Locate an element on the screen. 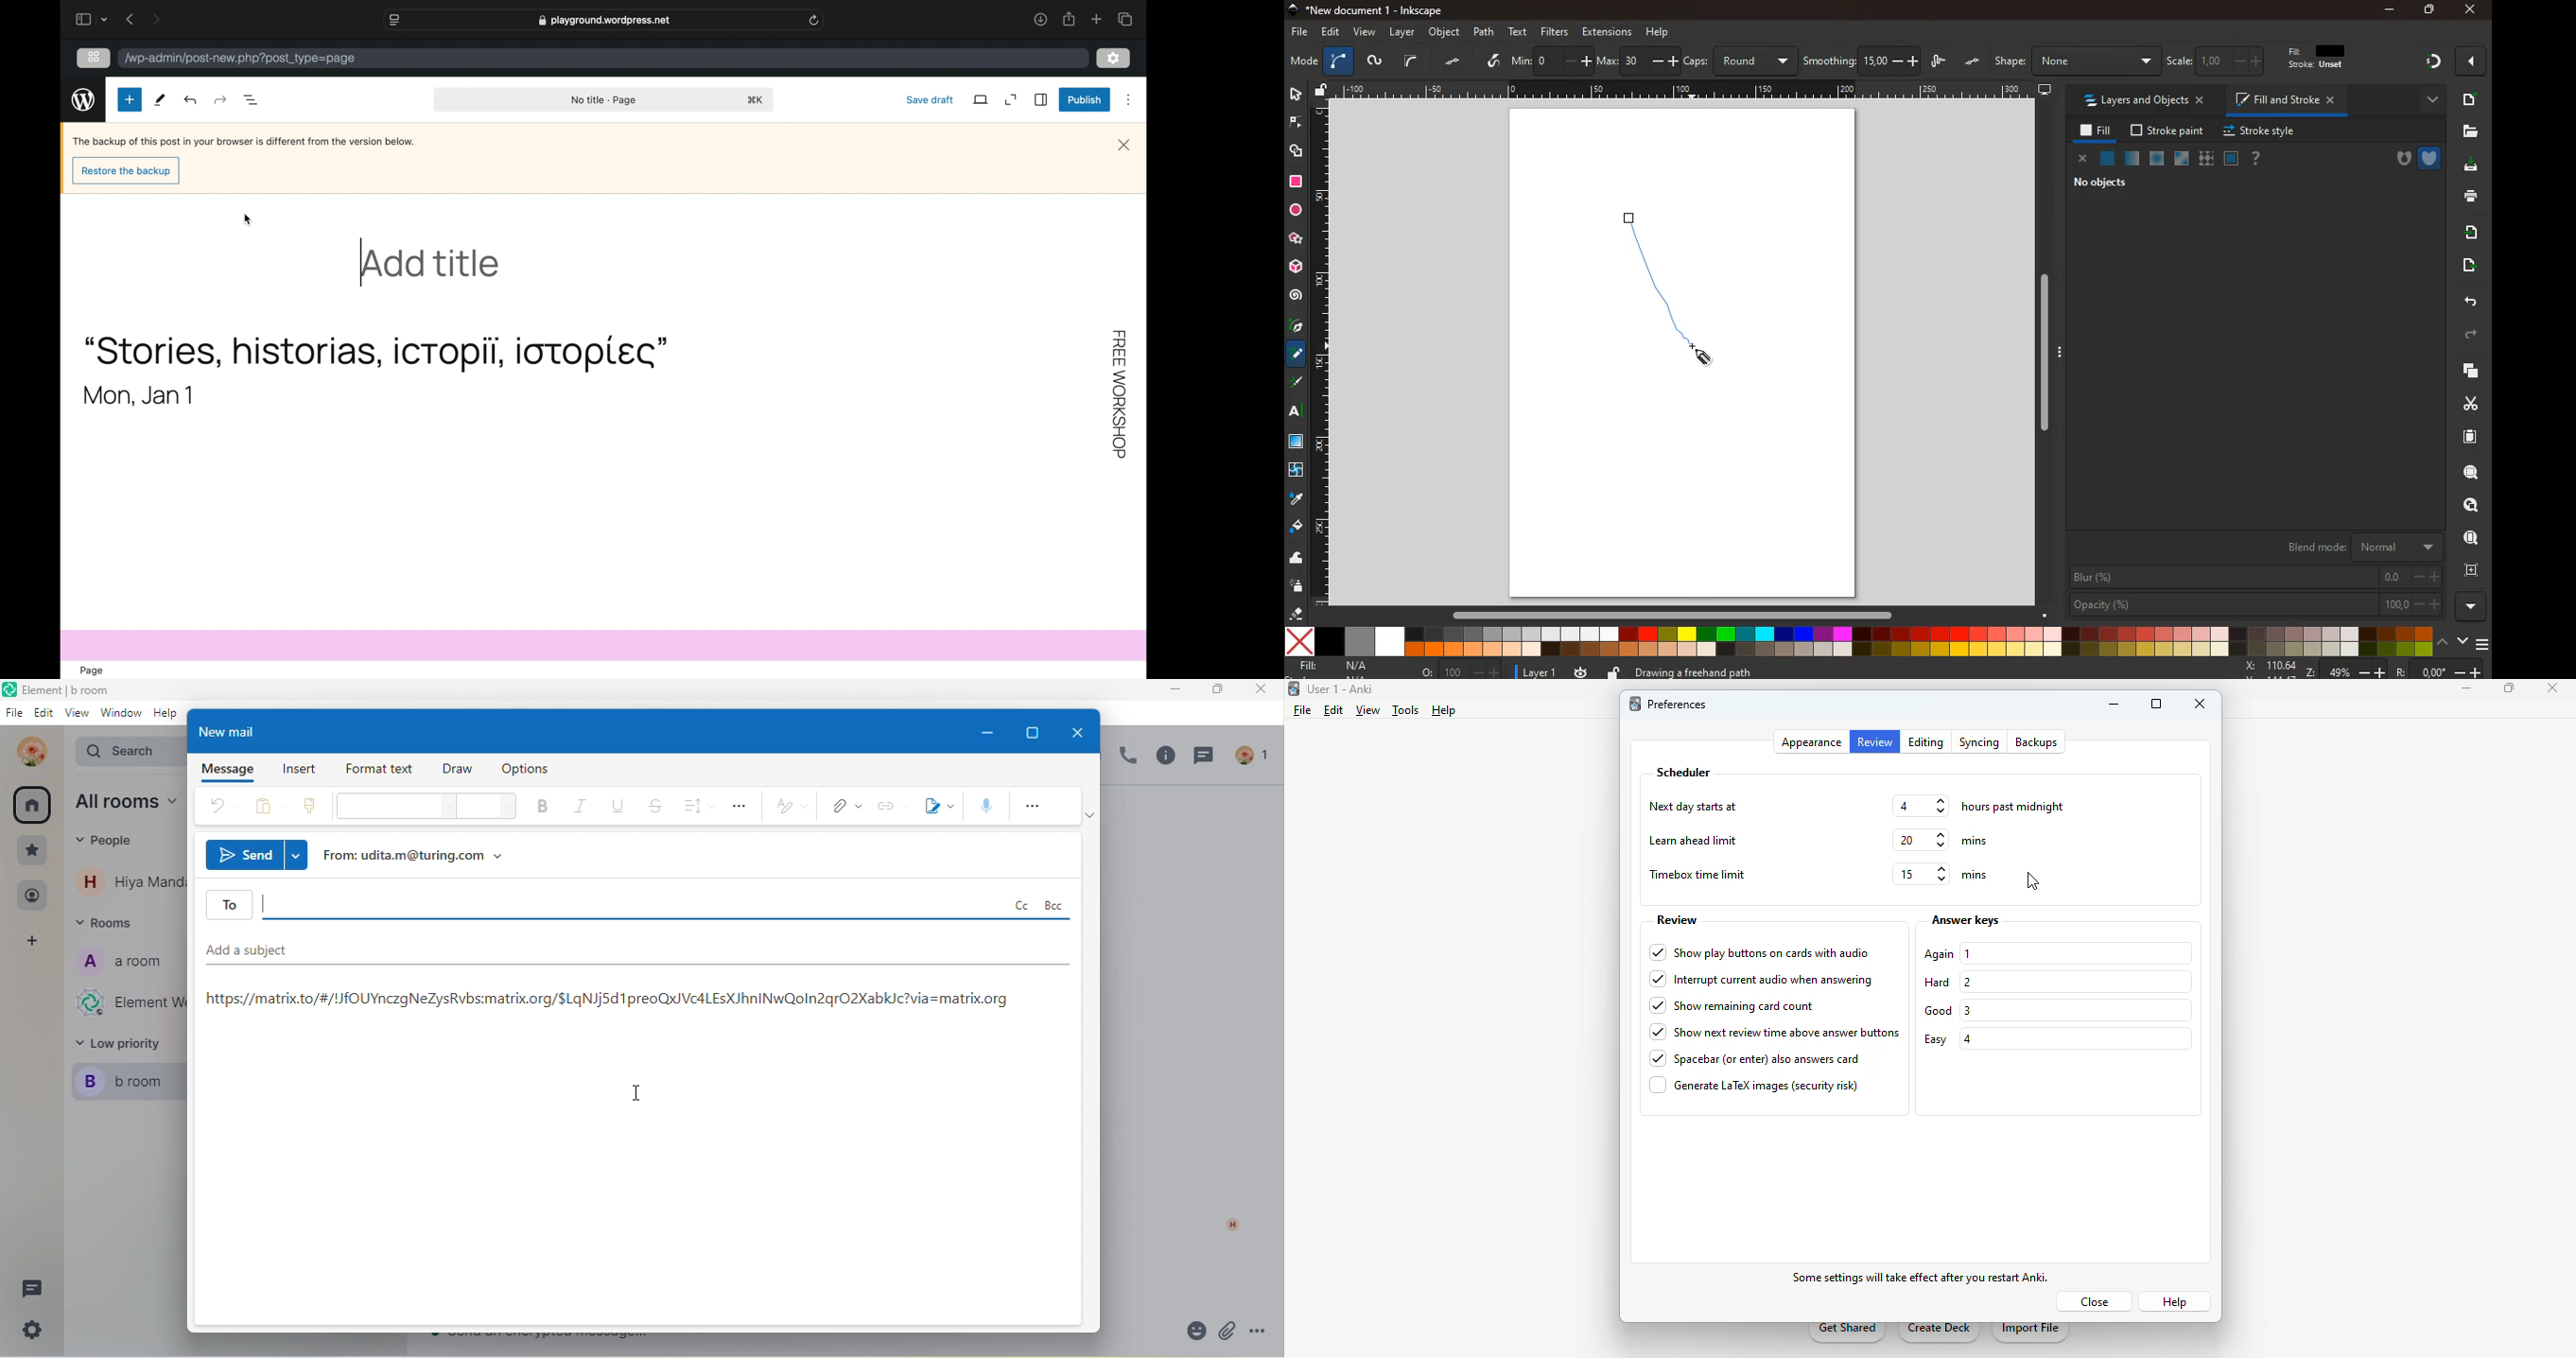  new tab is located at coordinates (1097, 19).